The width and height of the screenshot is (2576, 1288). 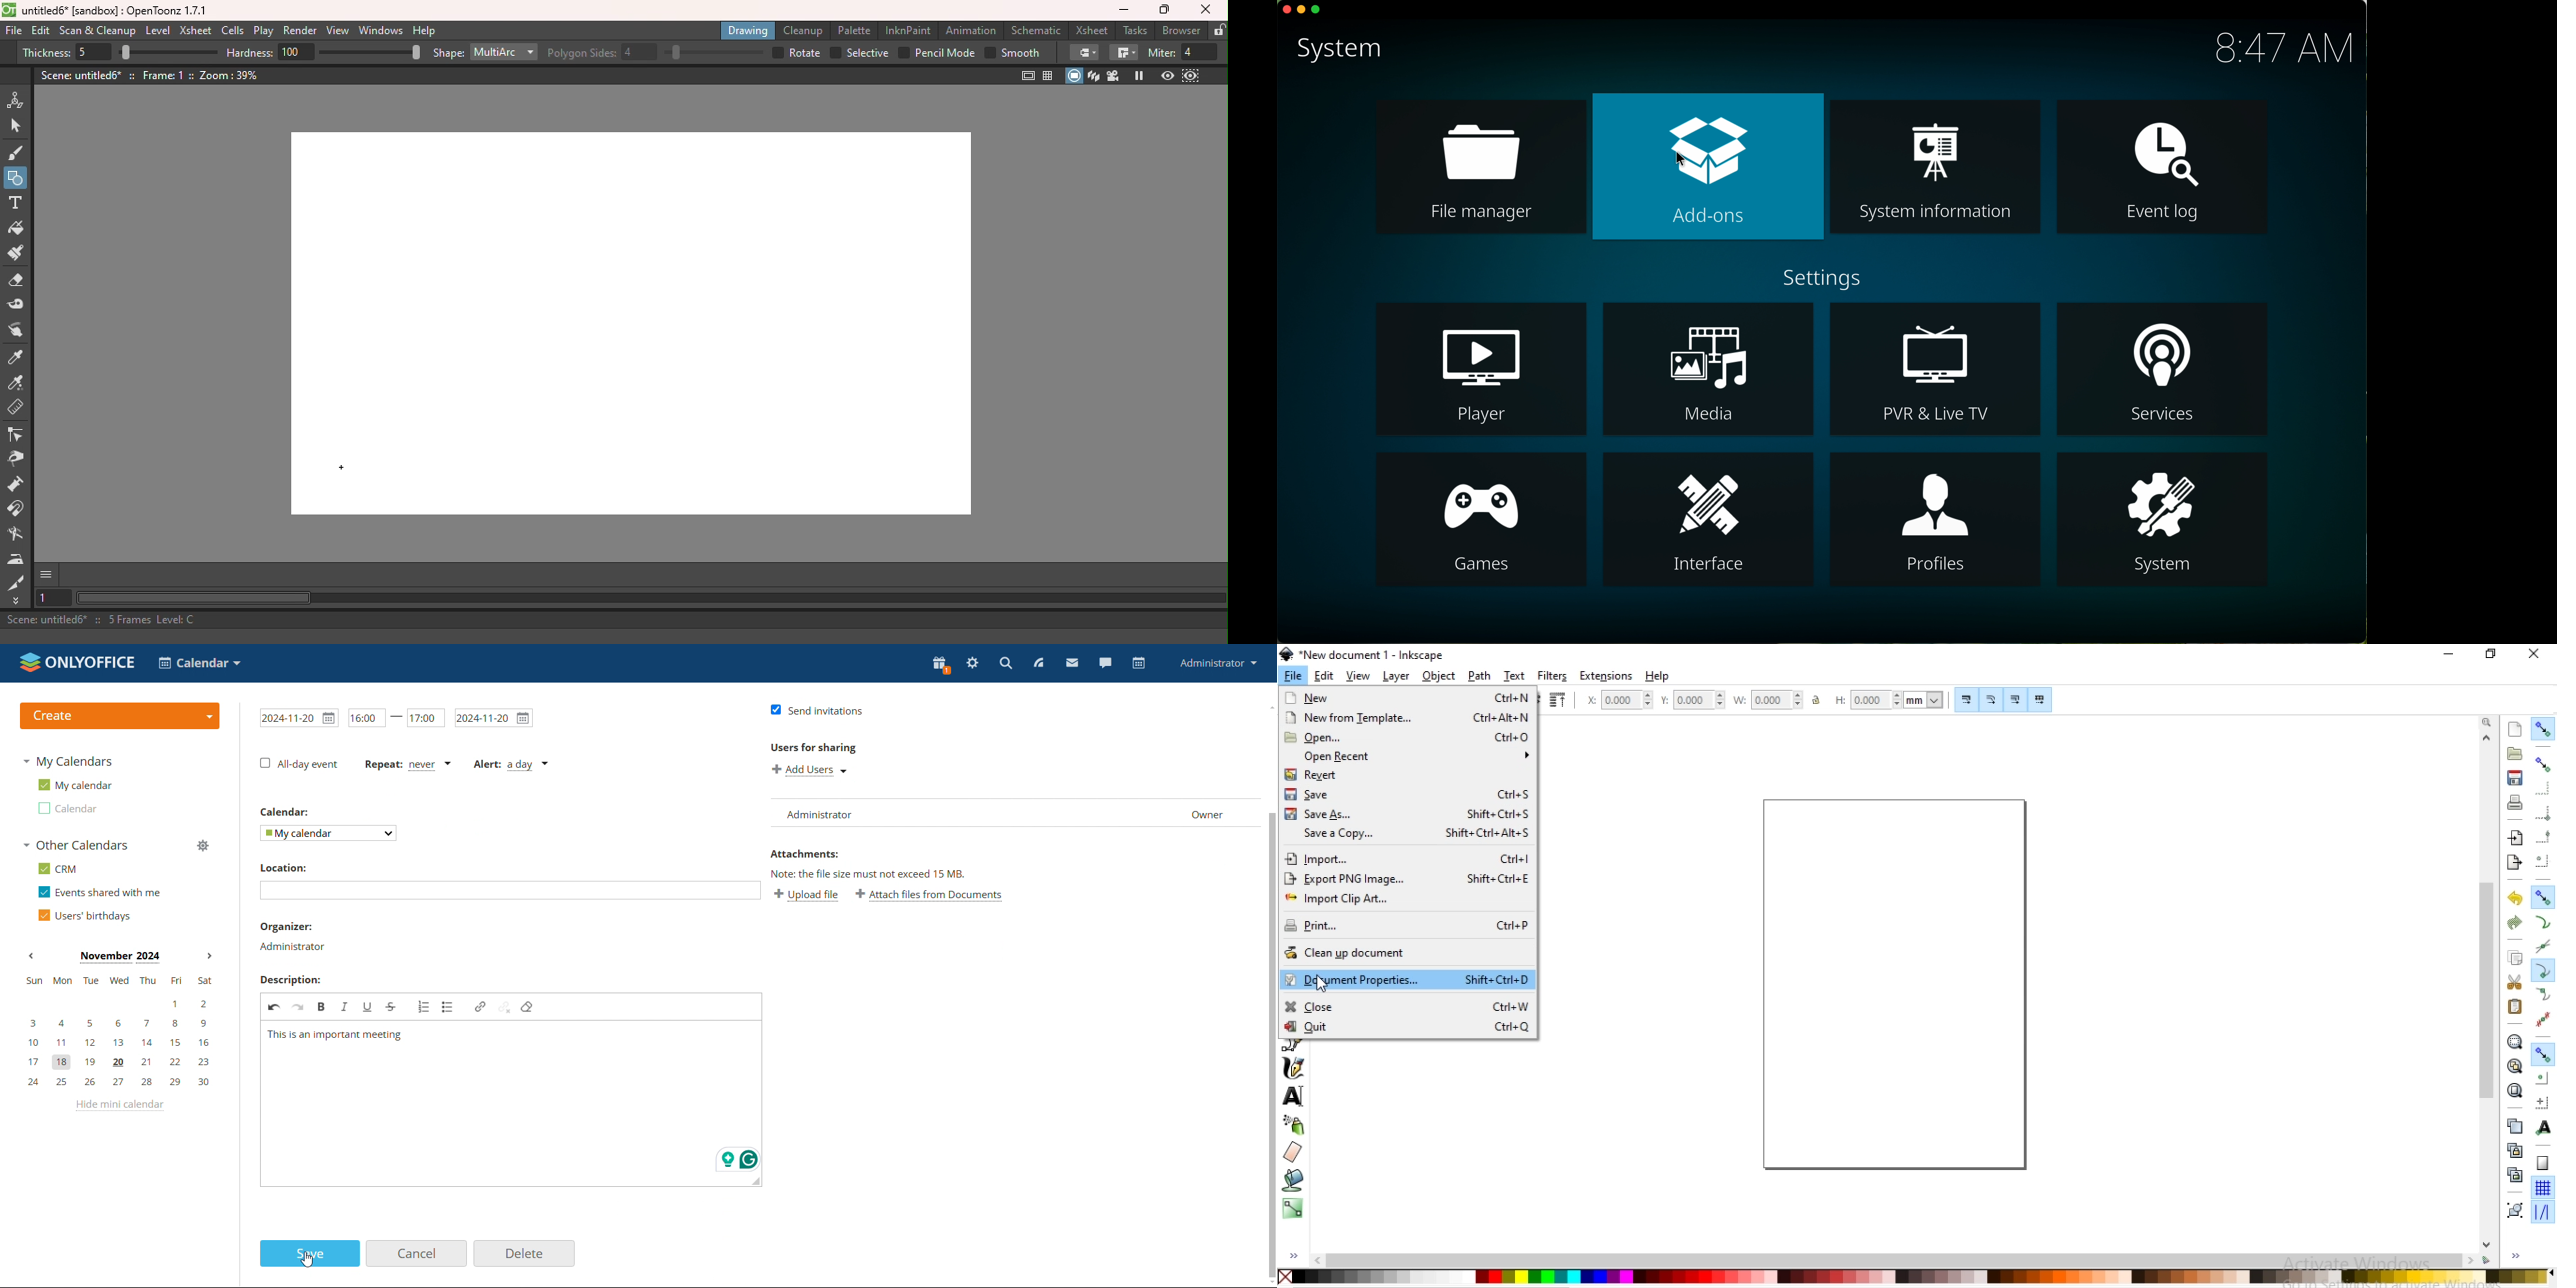 I want to click on media, so click(x=1708, y=368).